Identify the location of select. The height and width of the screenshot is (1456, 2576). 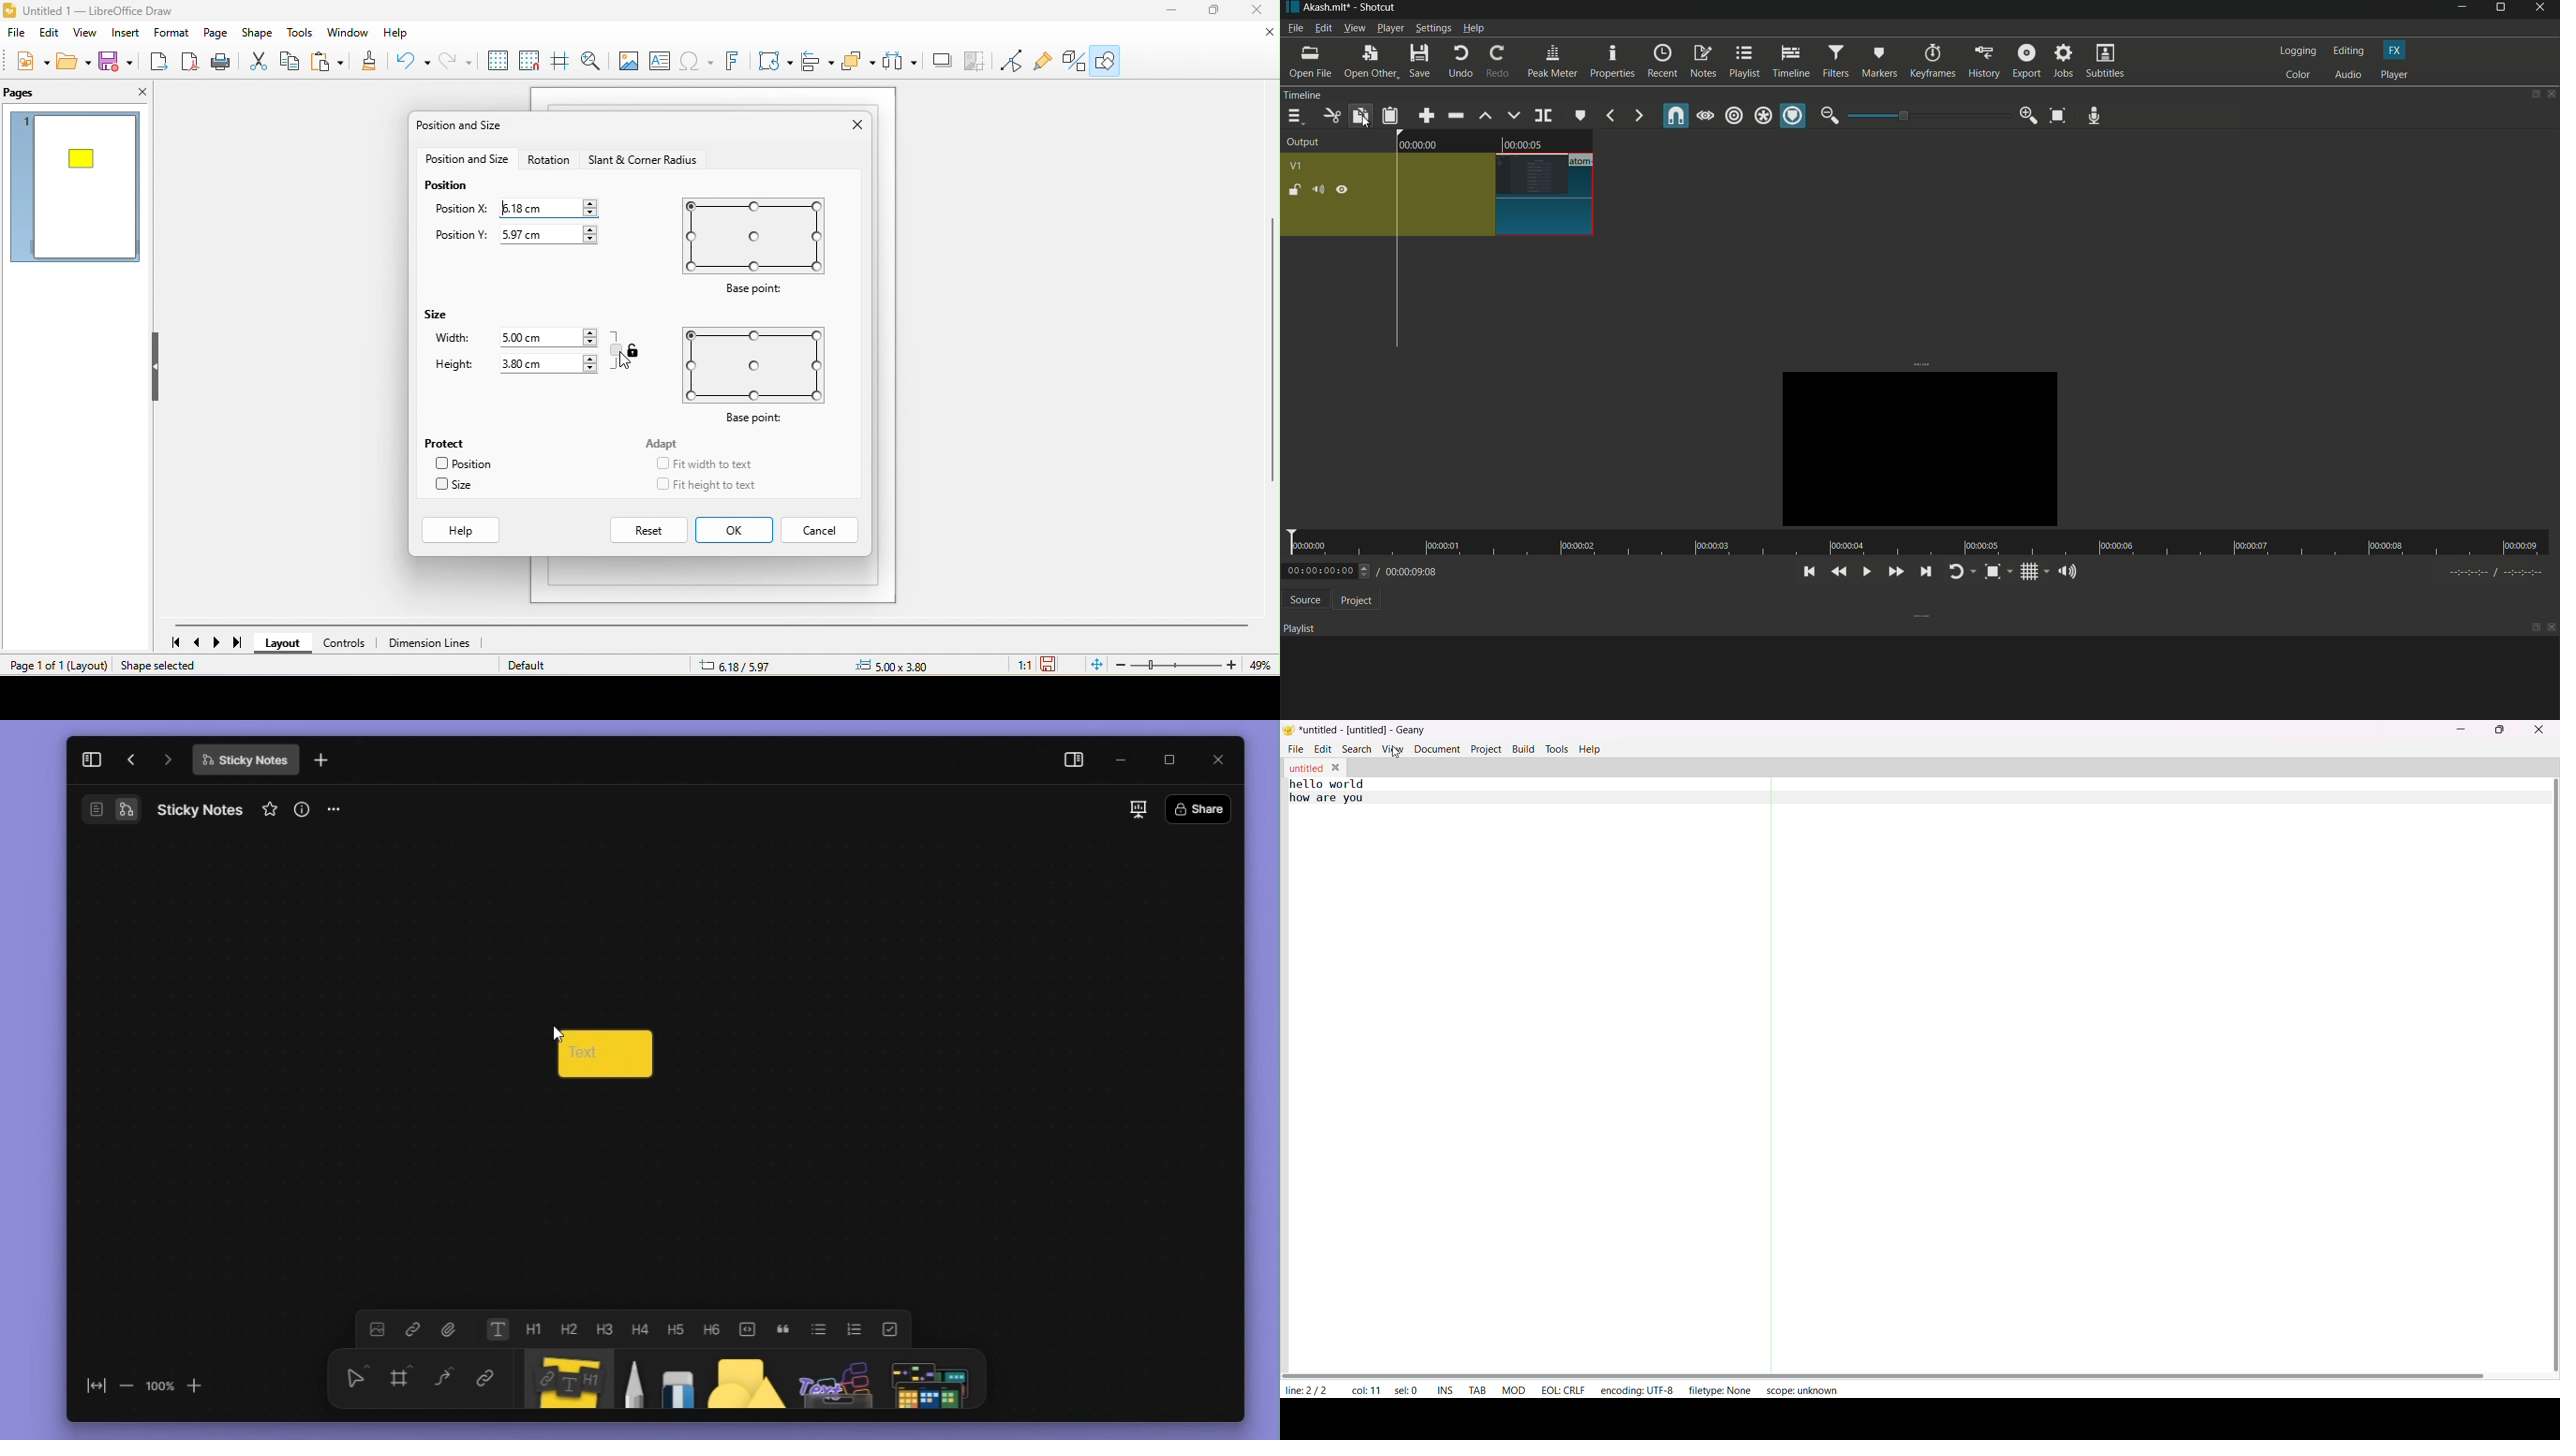
(356, 1378).